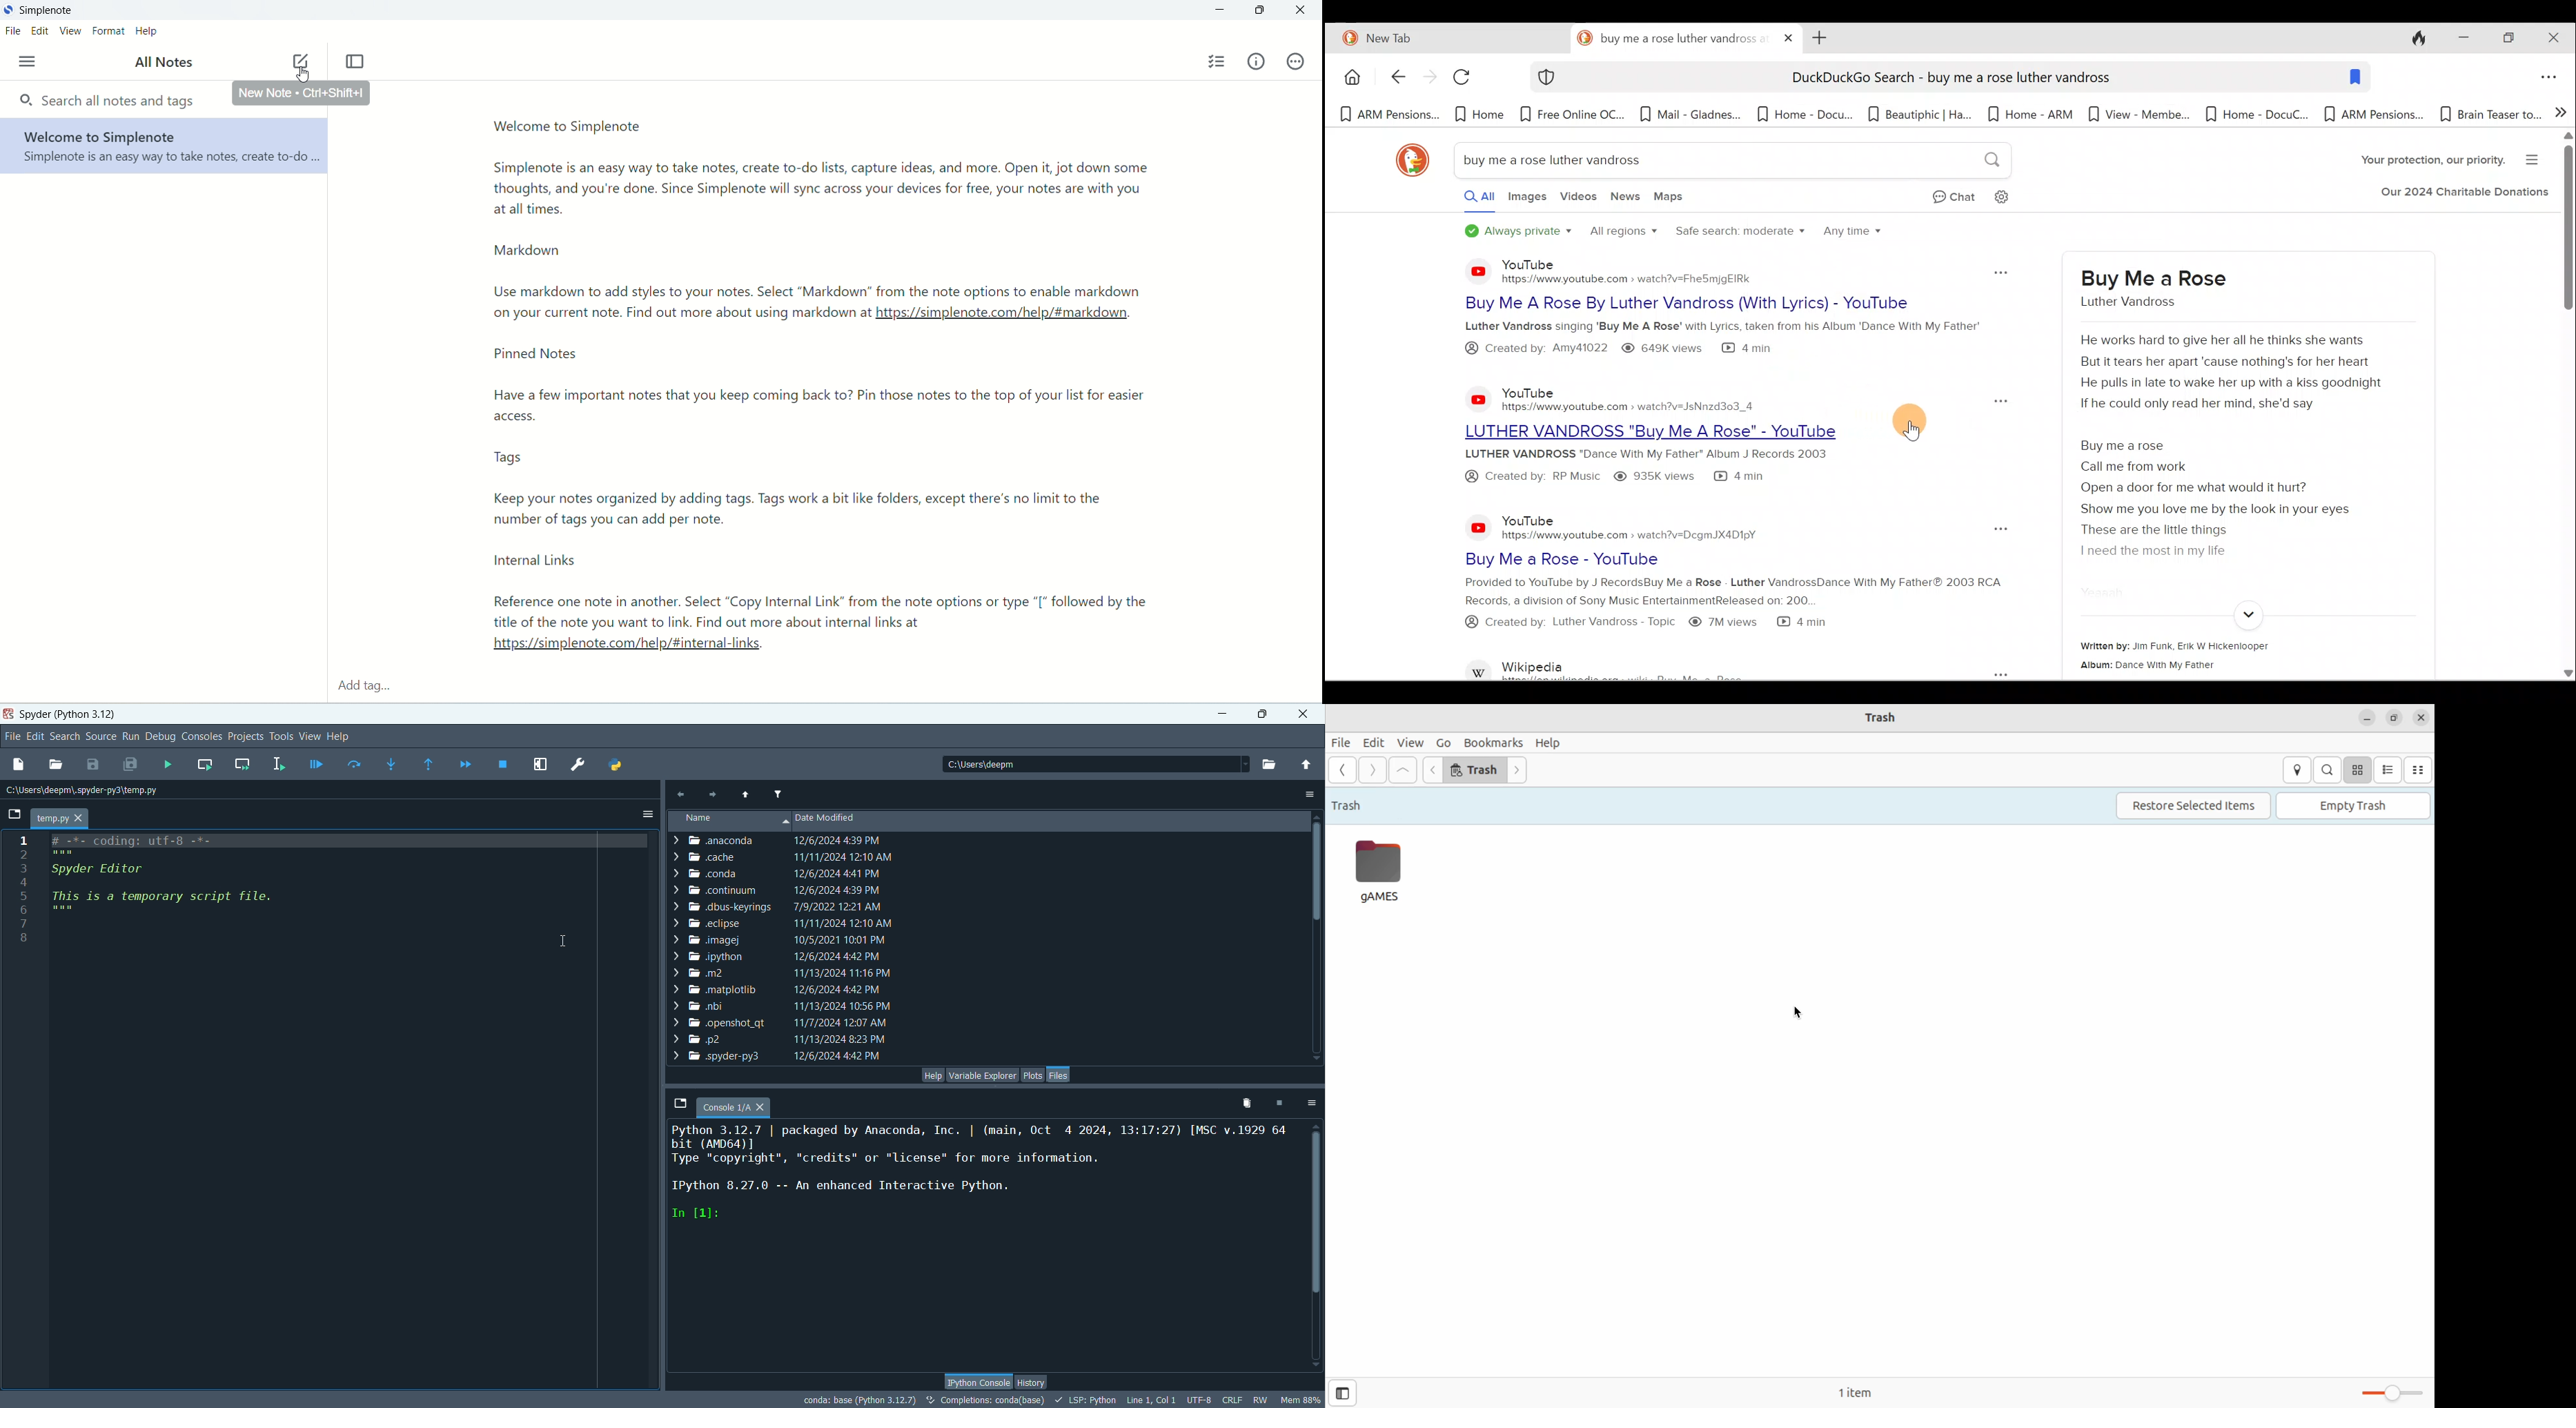  I want to click on location, so click(1087, 766).